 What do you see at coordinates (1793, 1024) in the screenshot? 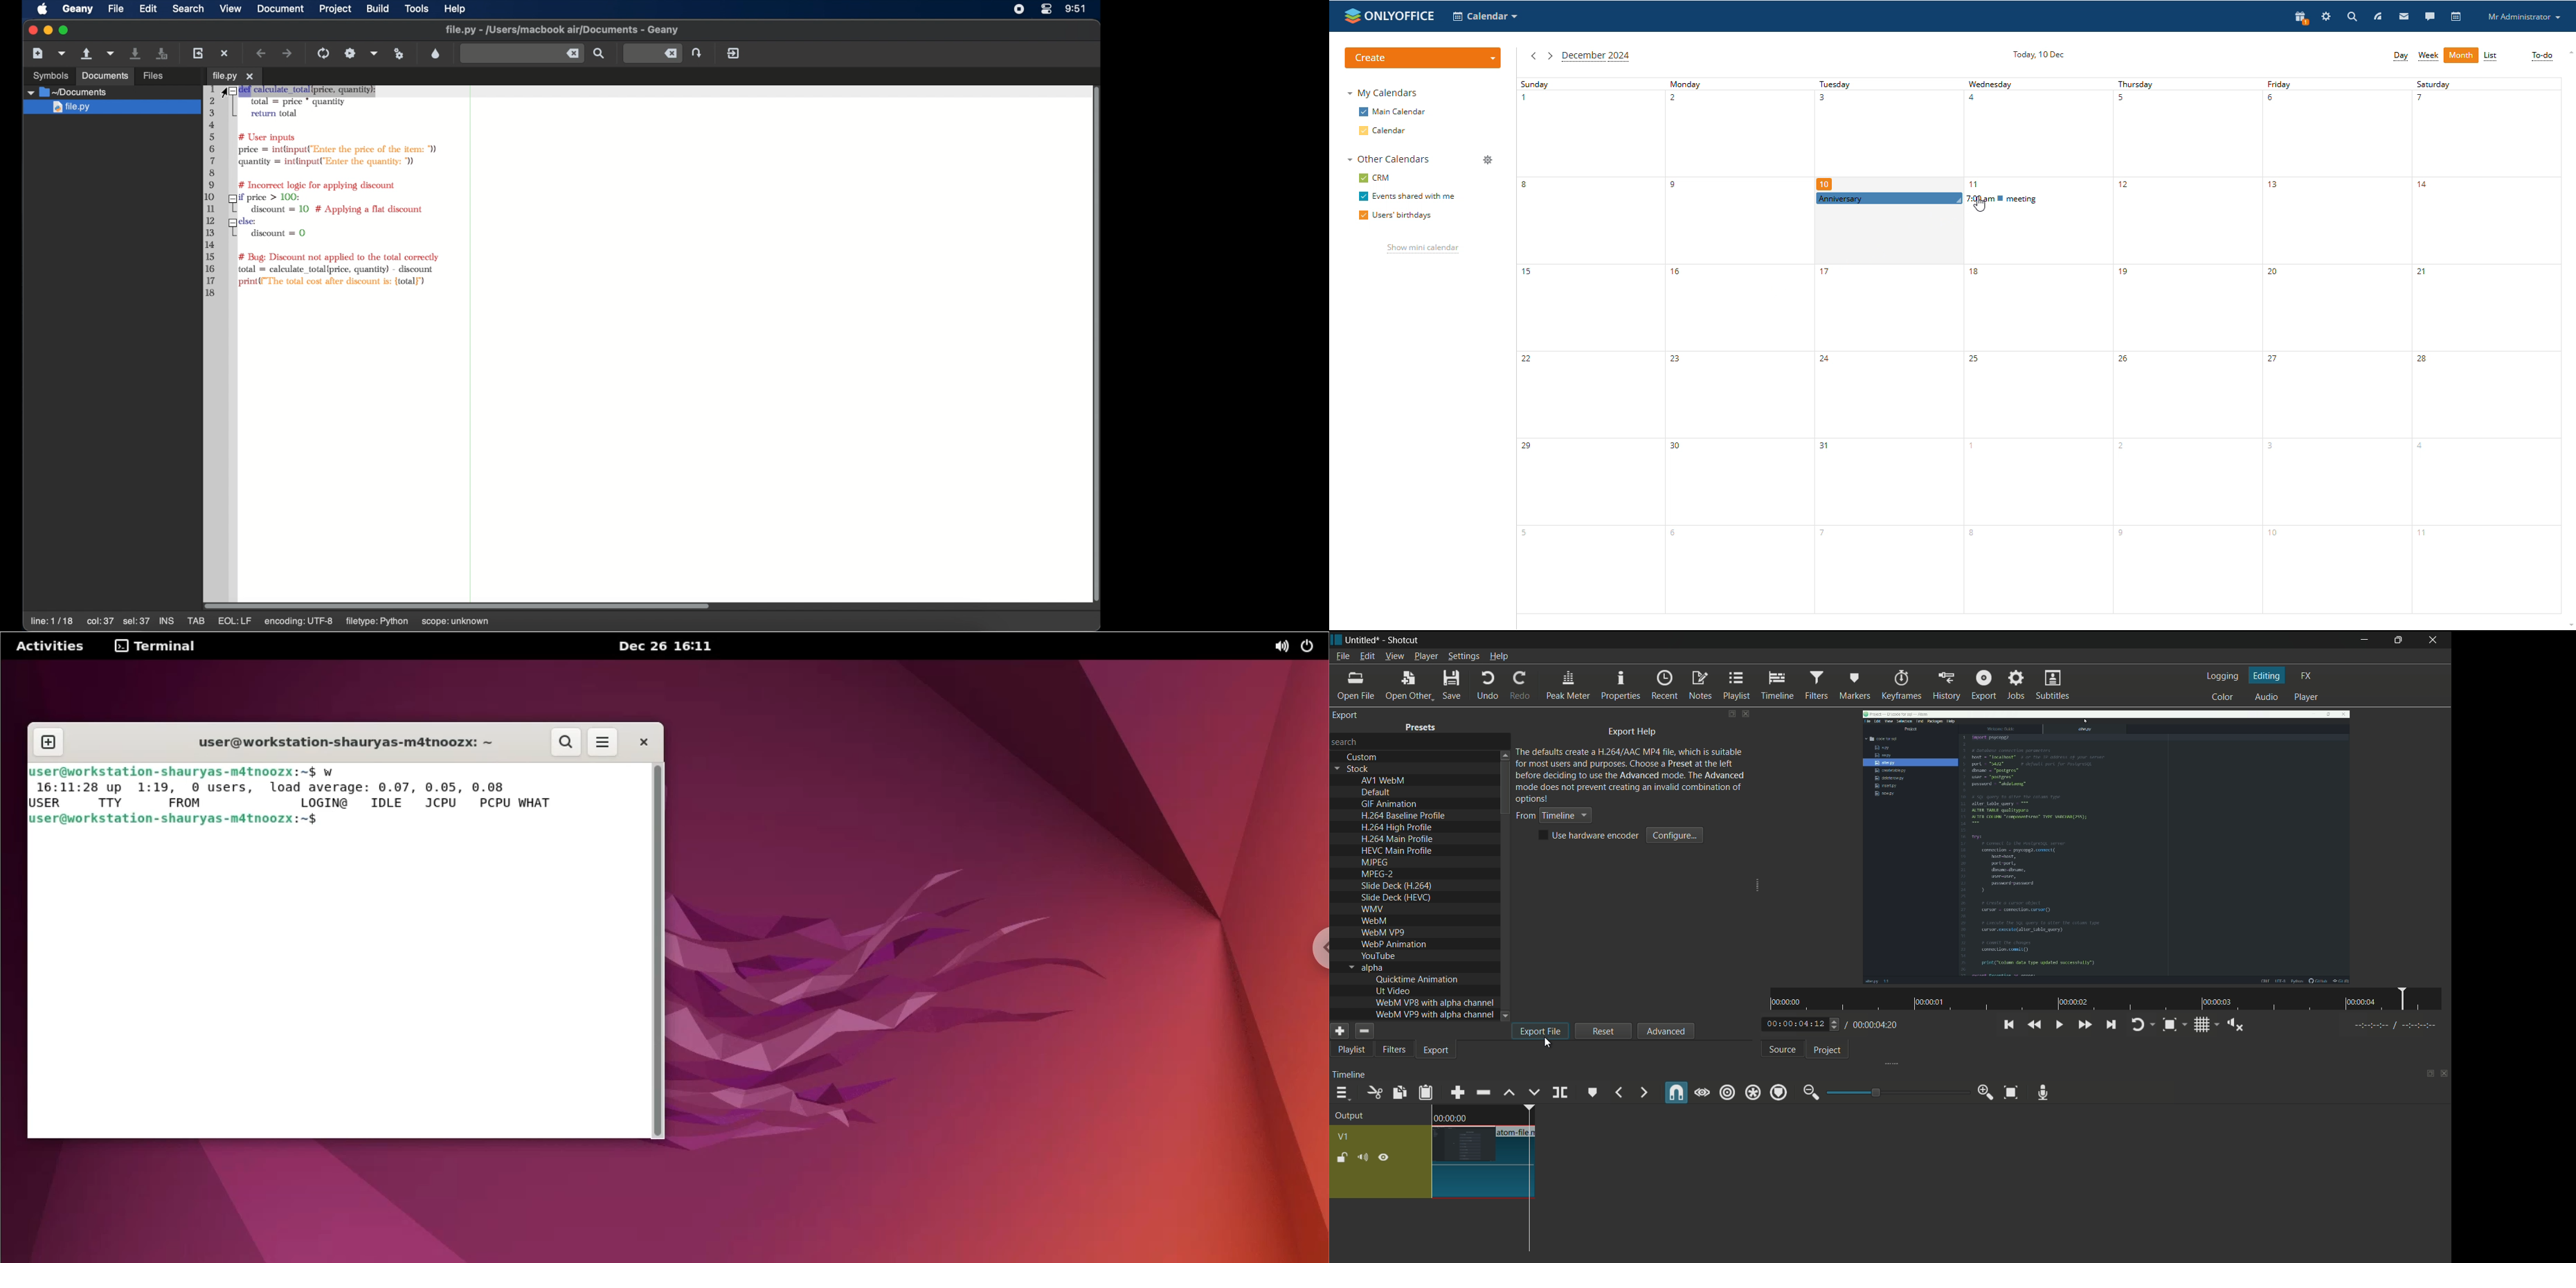
I see `current time` at bounding box center [1793, 1024].